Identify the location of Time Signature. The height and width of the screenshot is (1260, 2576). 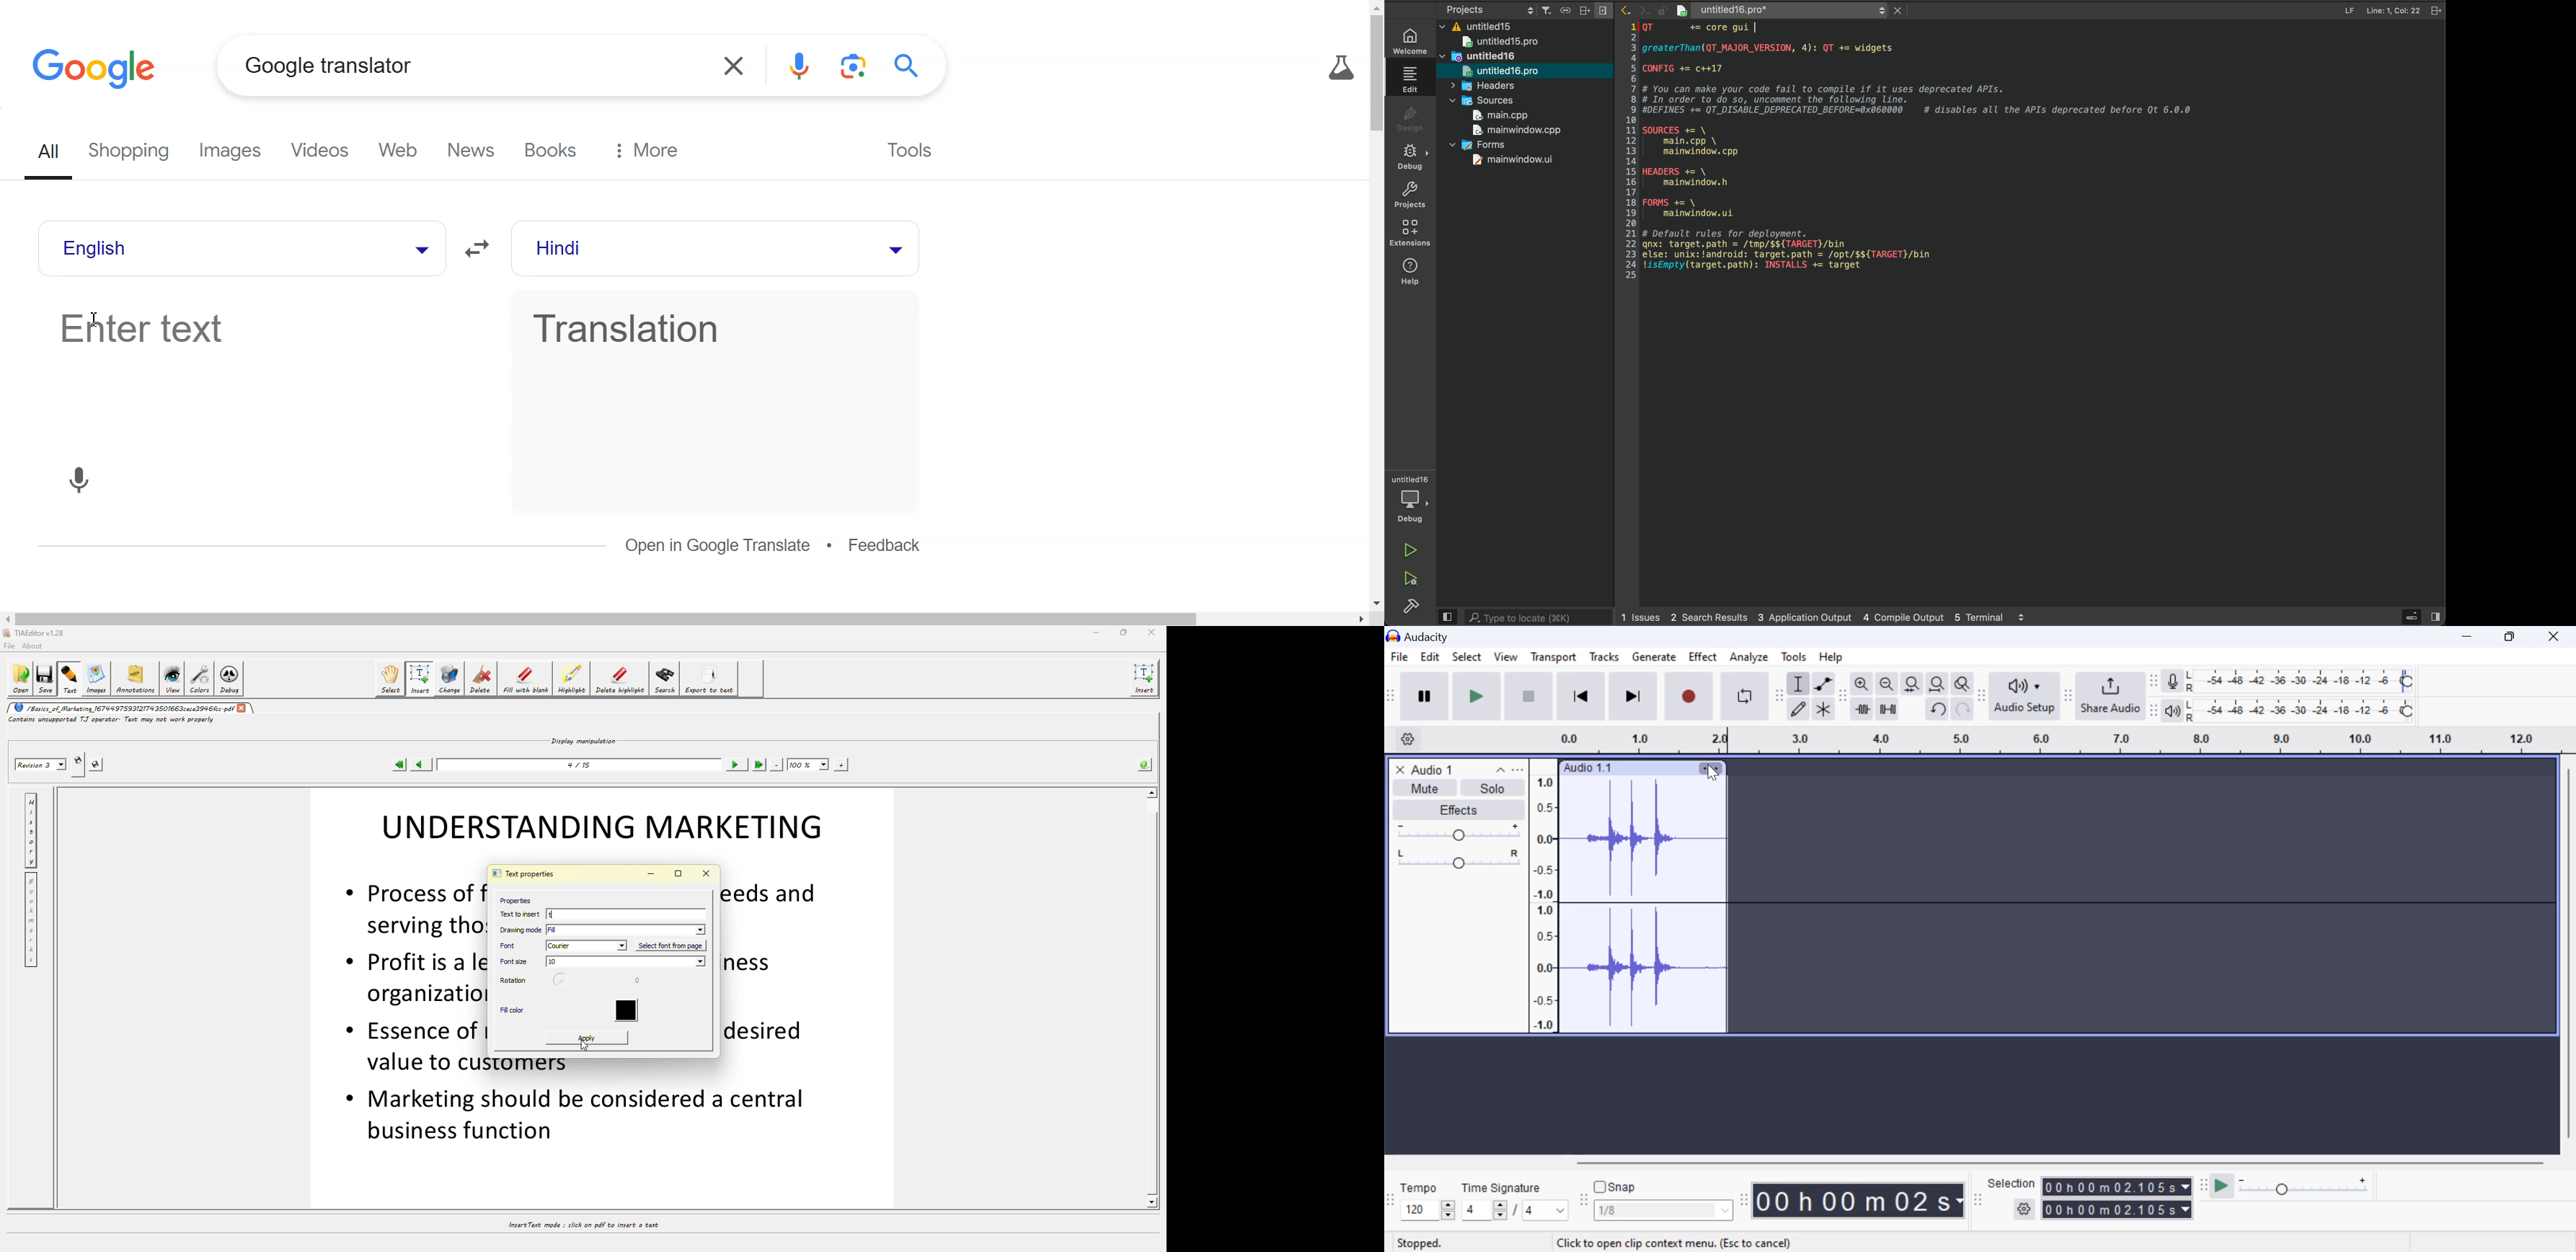
(1503, 1186).